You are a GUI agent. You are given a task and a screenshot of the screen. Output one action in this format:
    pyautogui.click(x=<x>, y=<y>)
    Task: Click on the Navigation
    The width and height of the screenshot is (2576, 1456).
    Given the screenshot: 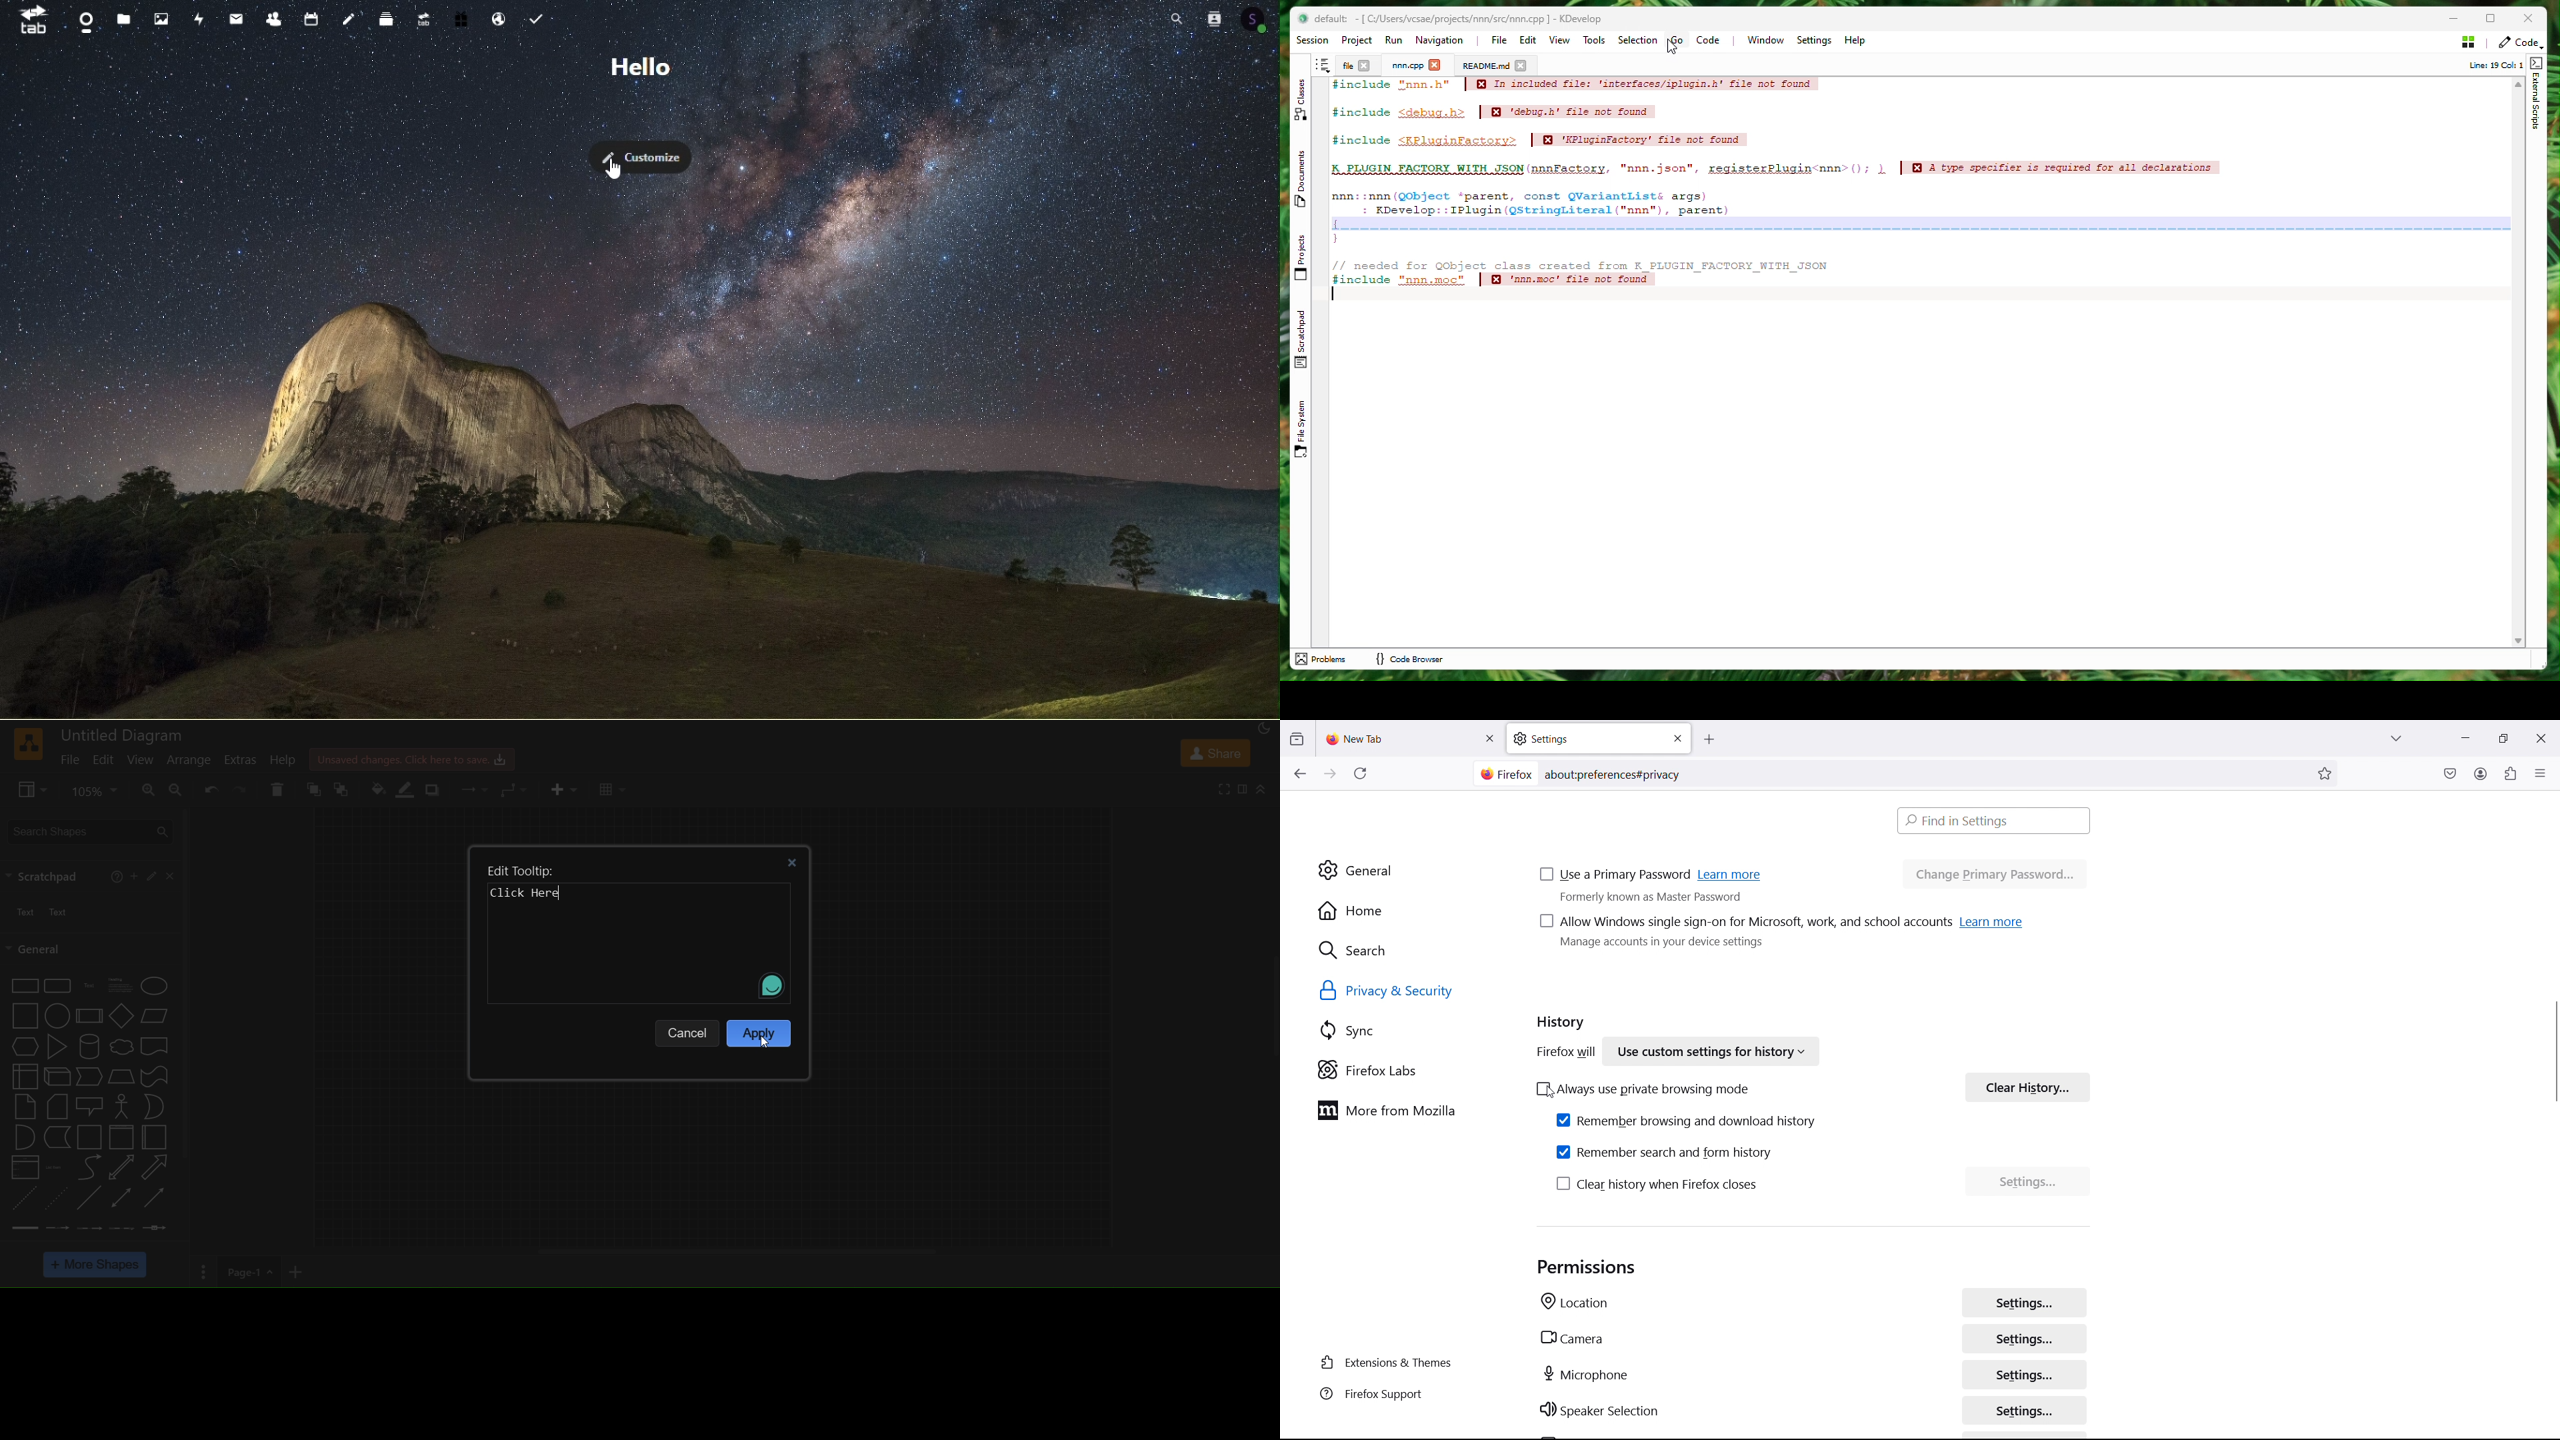 What is the action you would take?
    pyautogui.click(x=1443, y=41)
    